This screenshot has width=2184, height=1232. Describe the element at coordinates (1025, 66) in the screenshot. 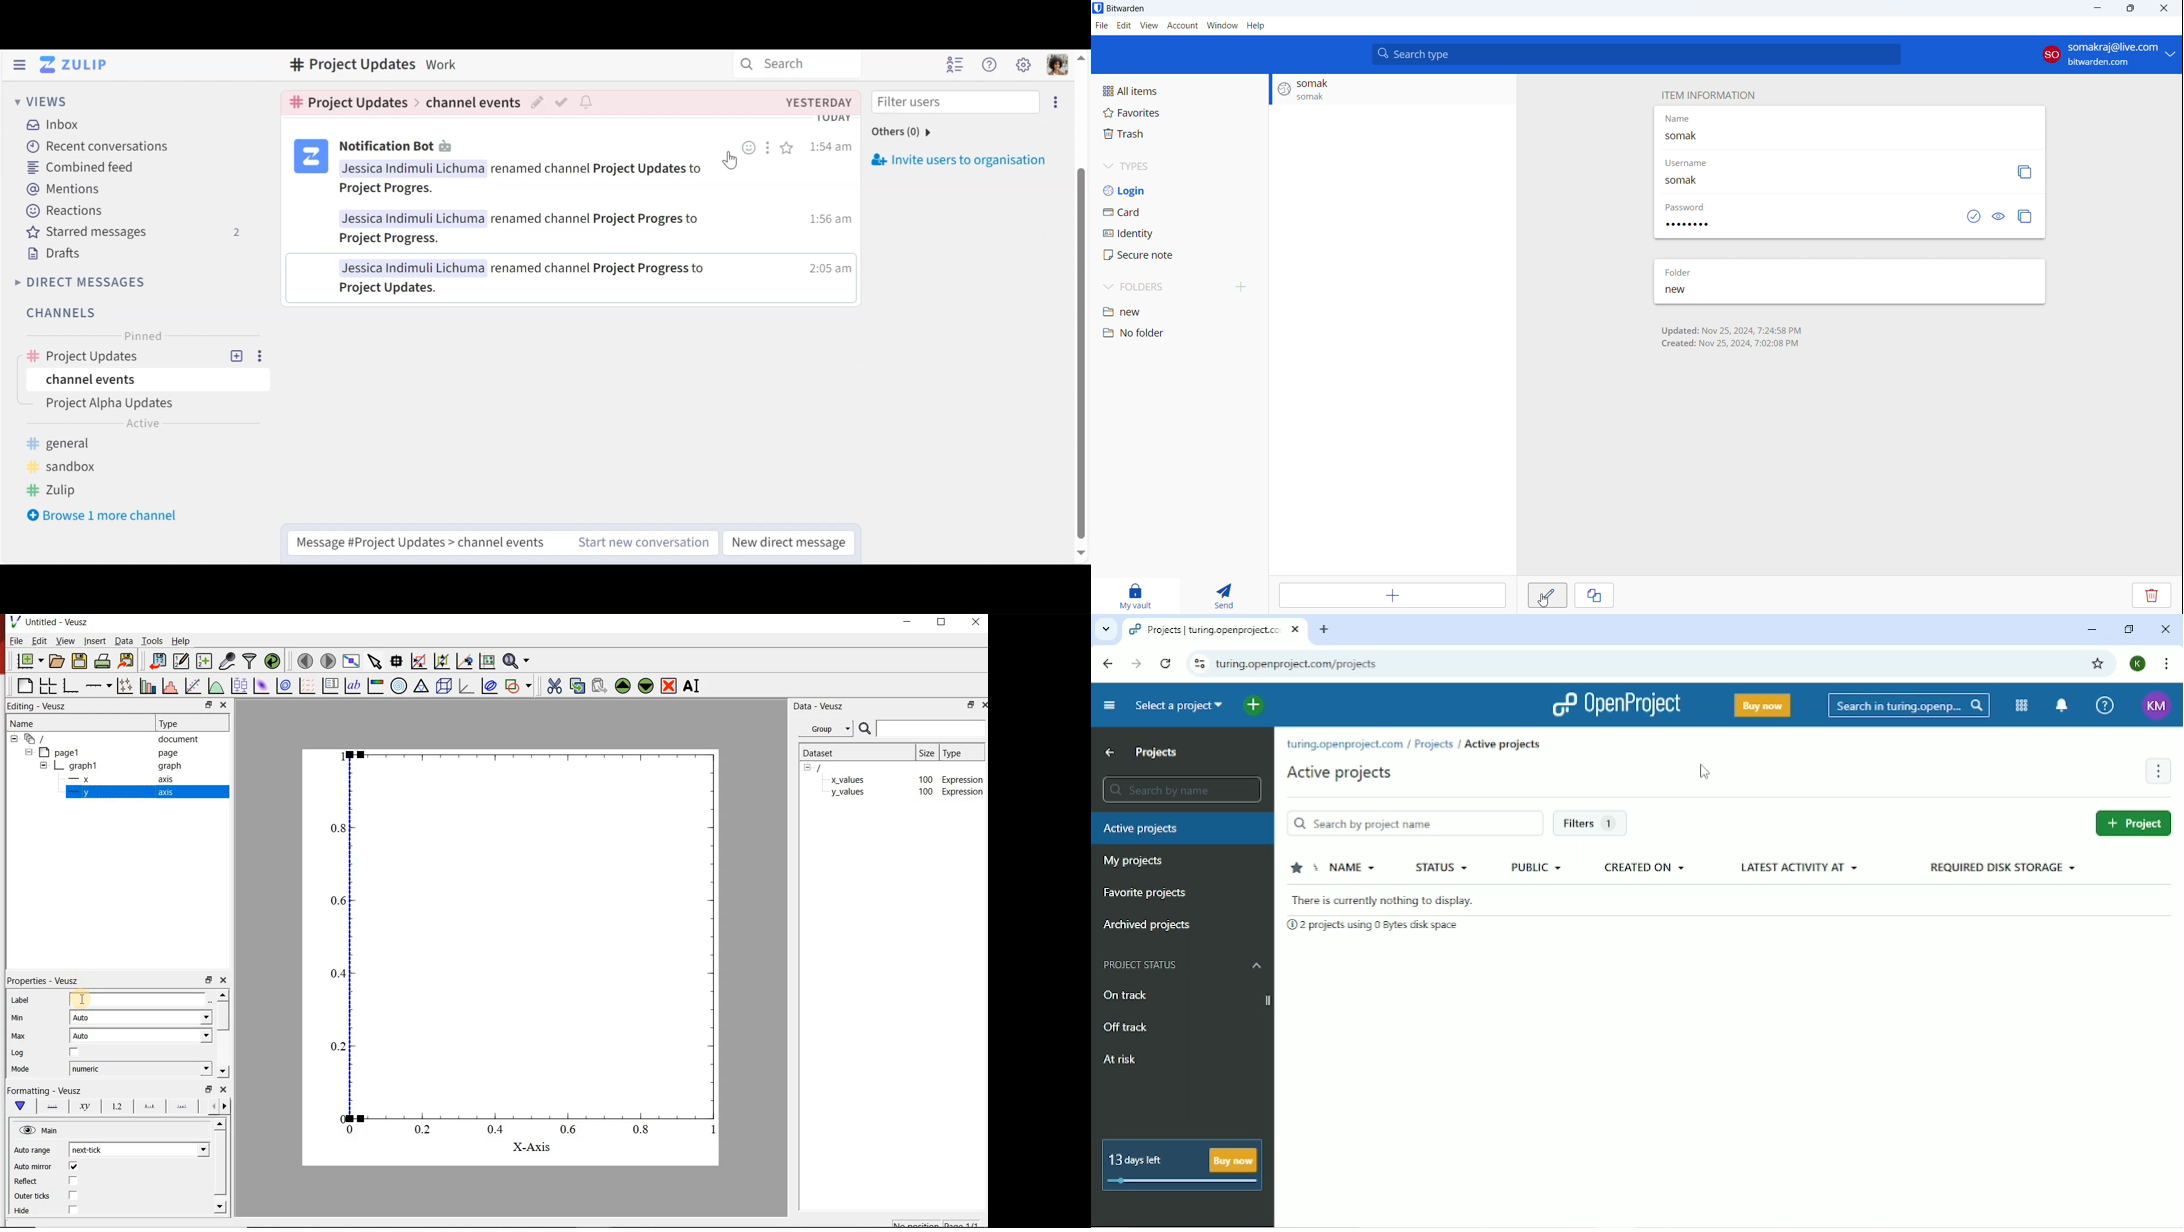

I see `Main menu` at that location.